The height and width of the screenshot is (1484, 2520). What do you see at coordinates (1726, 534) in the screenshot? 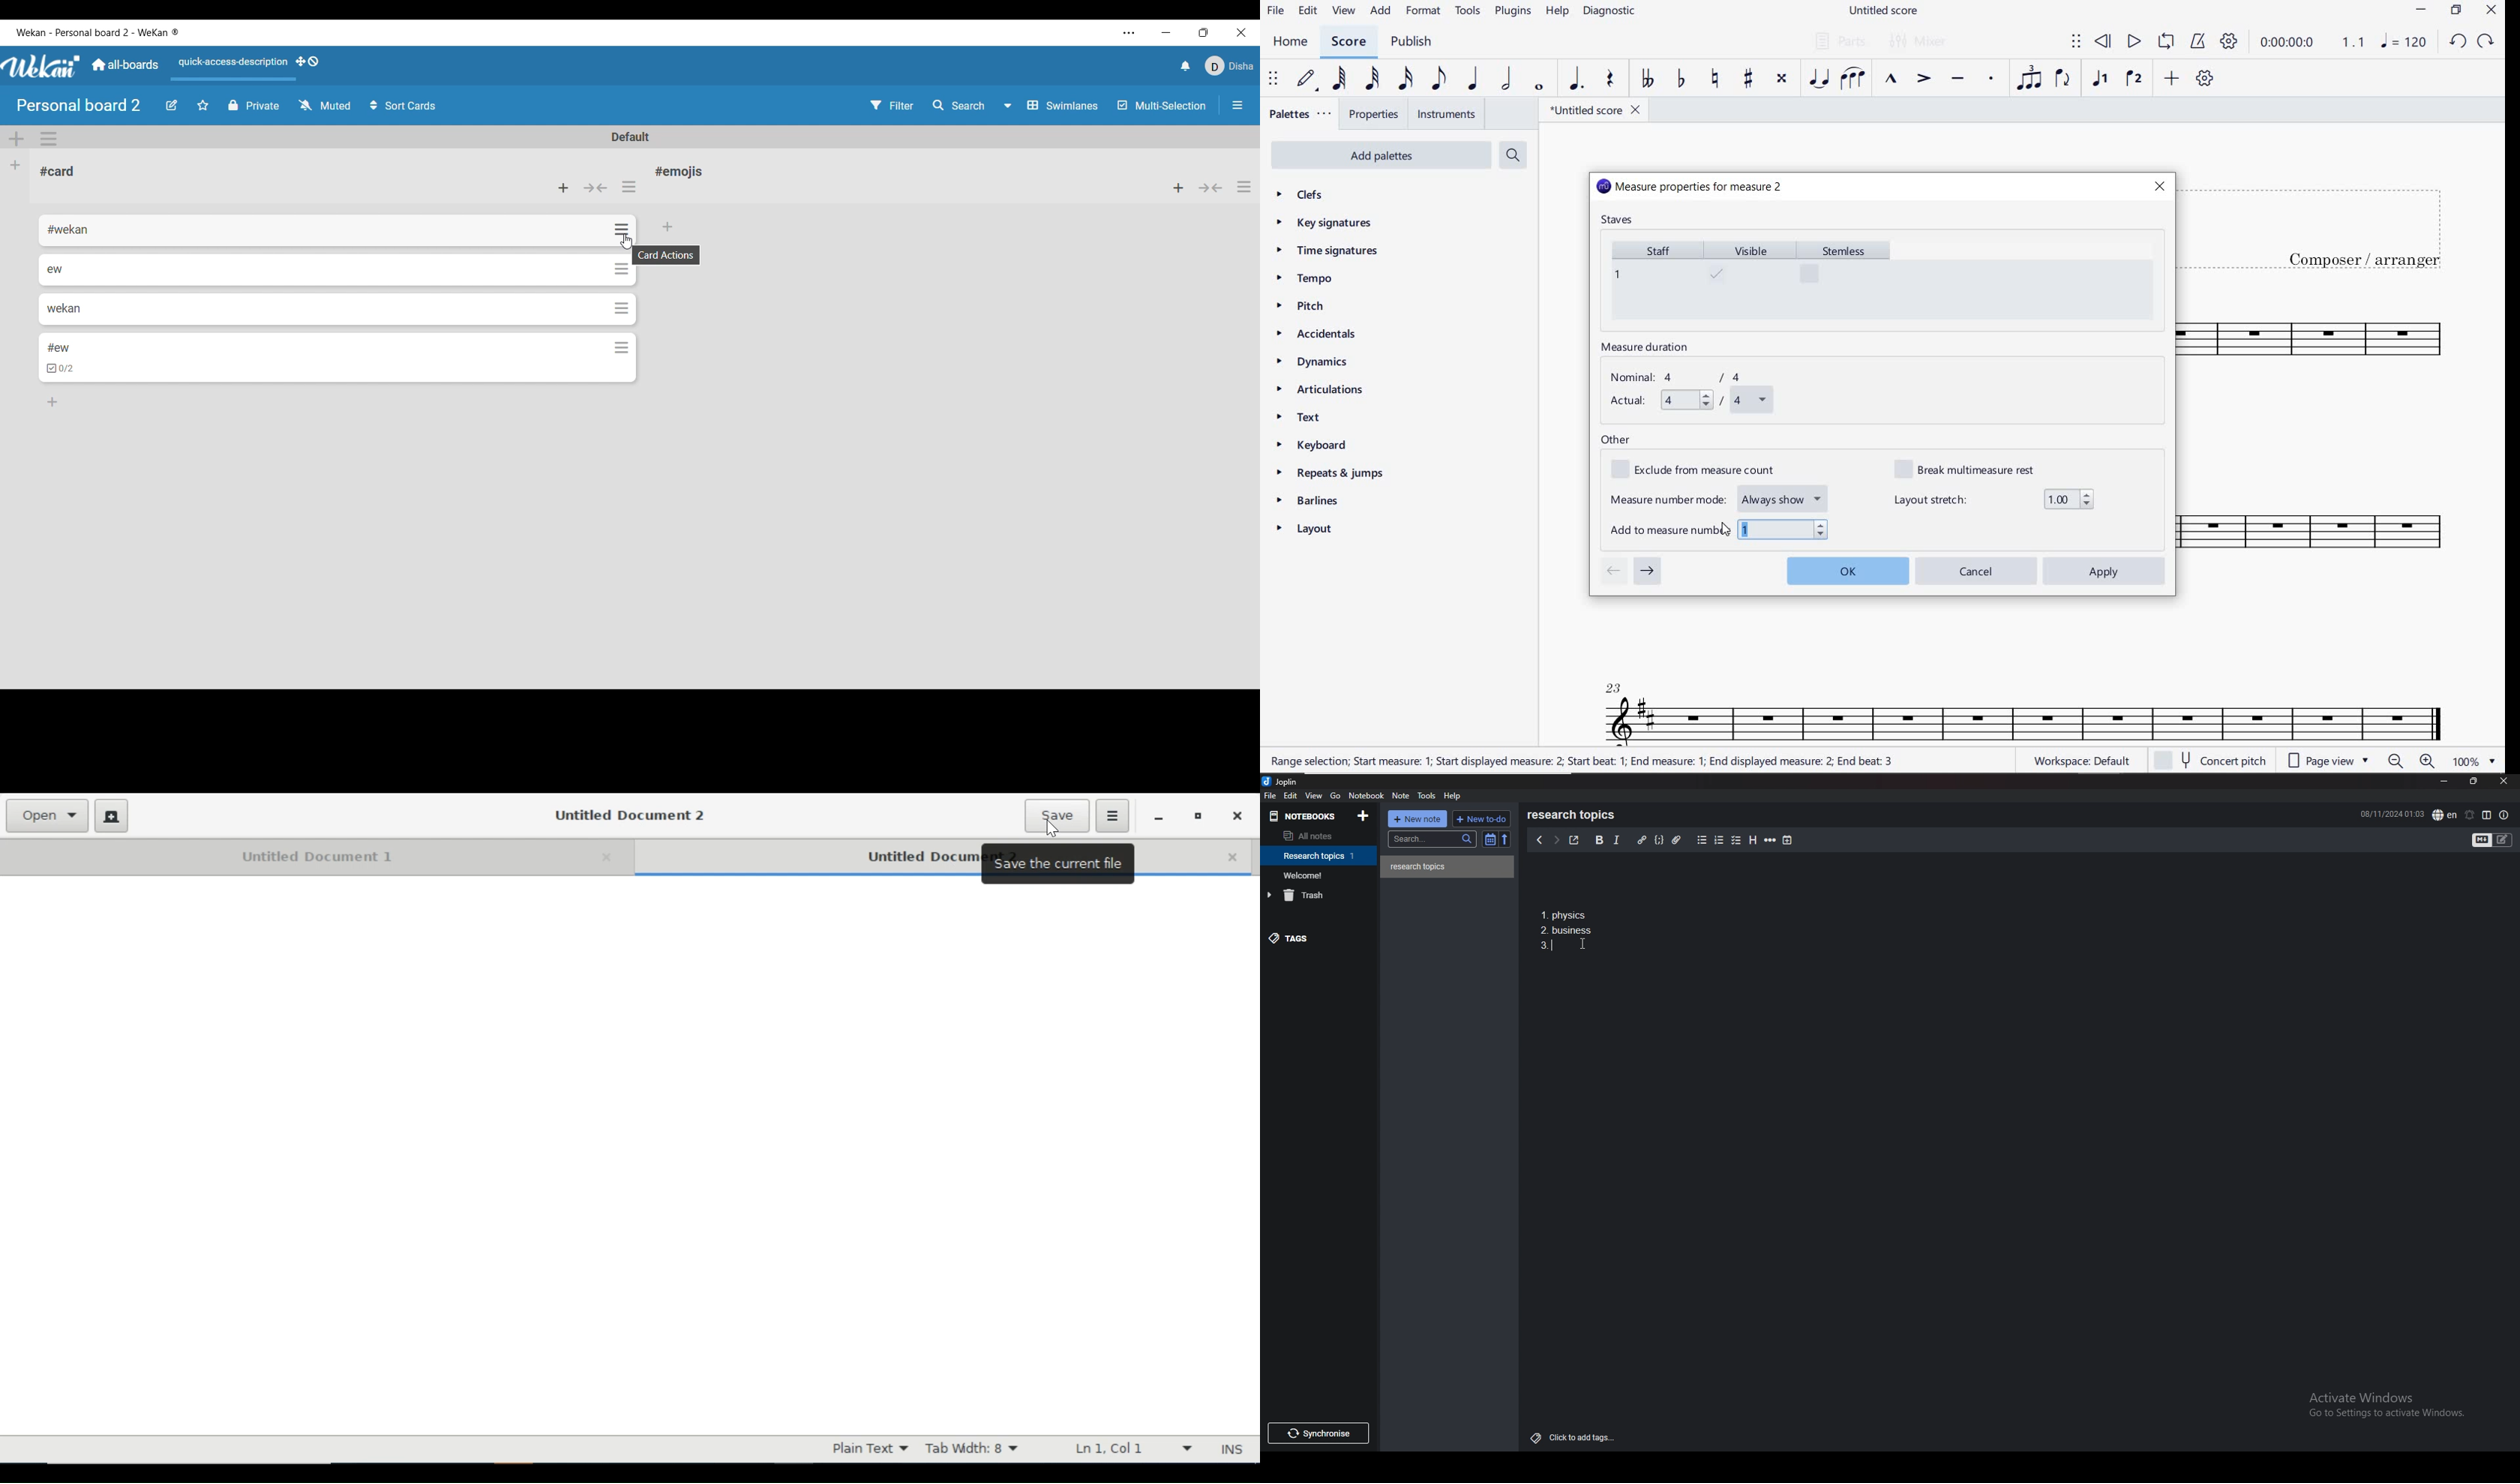
I see `cursor` at bounding box center [1726, 534].